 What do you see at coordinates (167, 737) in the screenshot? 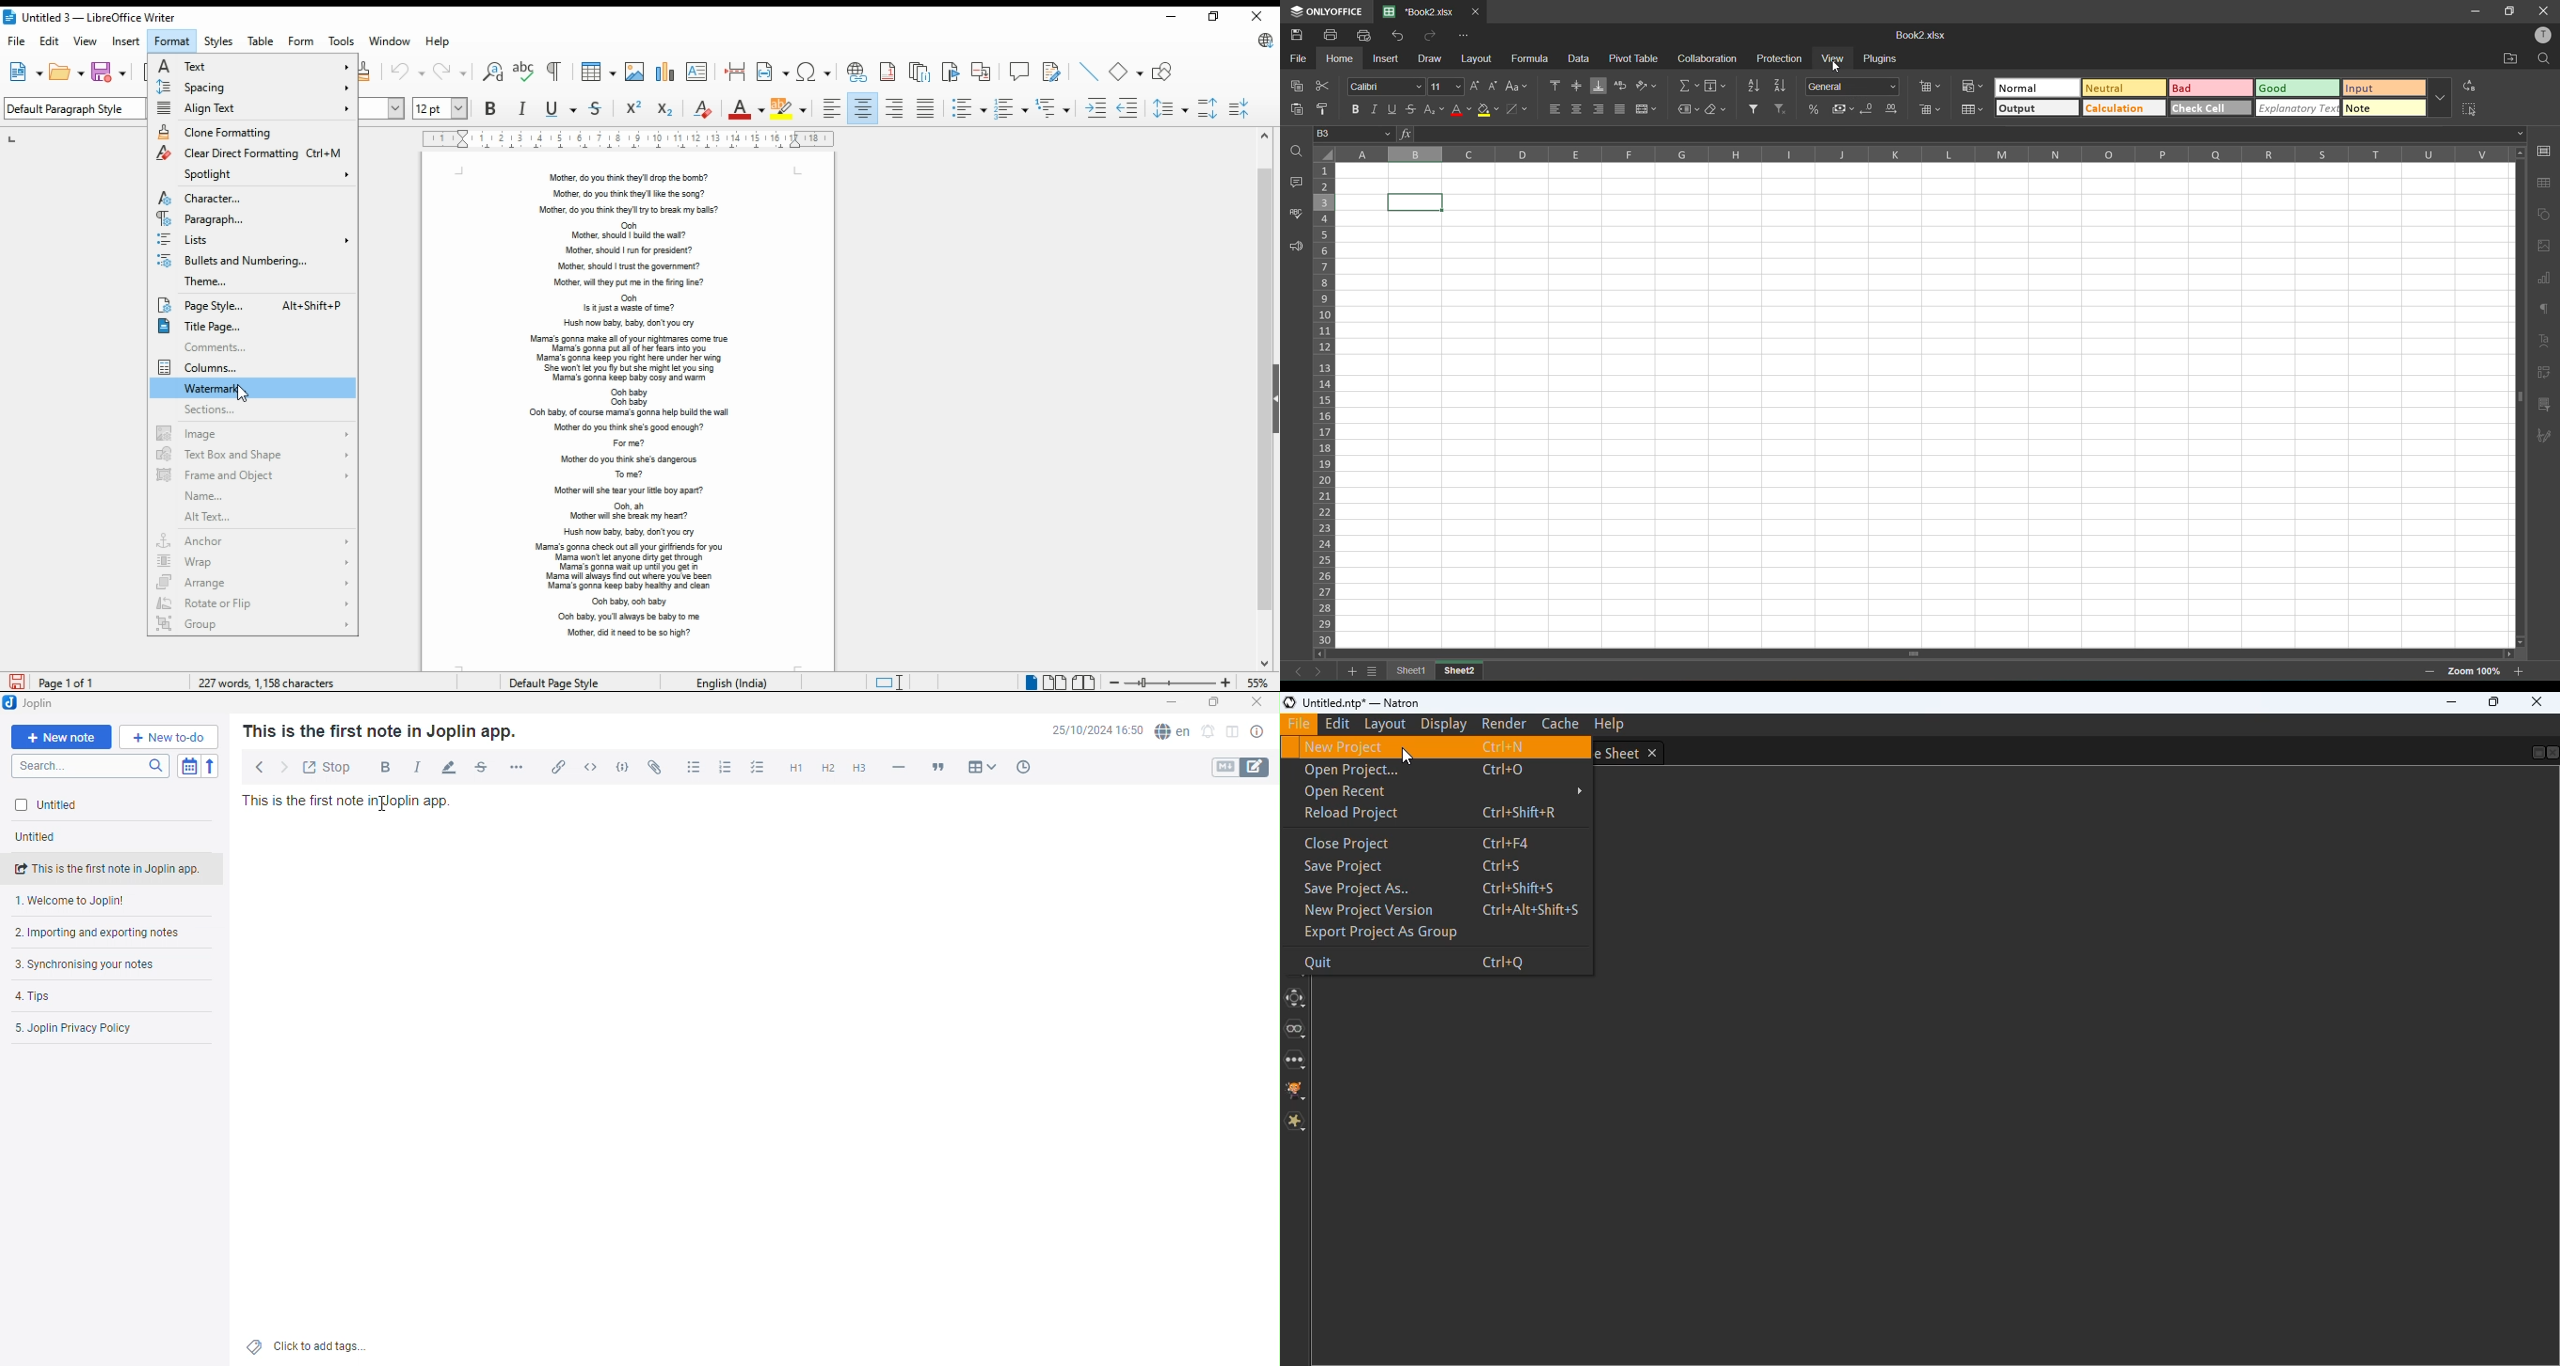
I see `New to-do` at bounding box center [167, 737].